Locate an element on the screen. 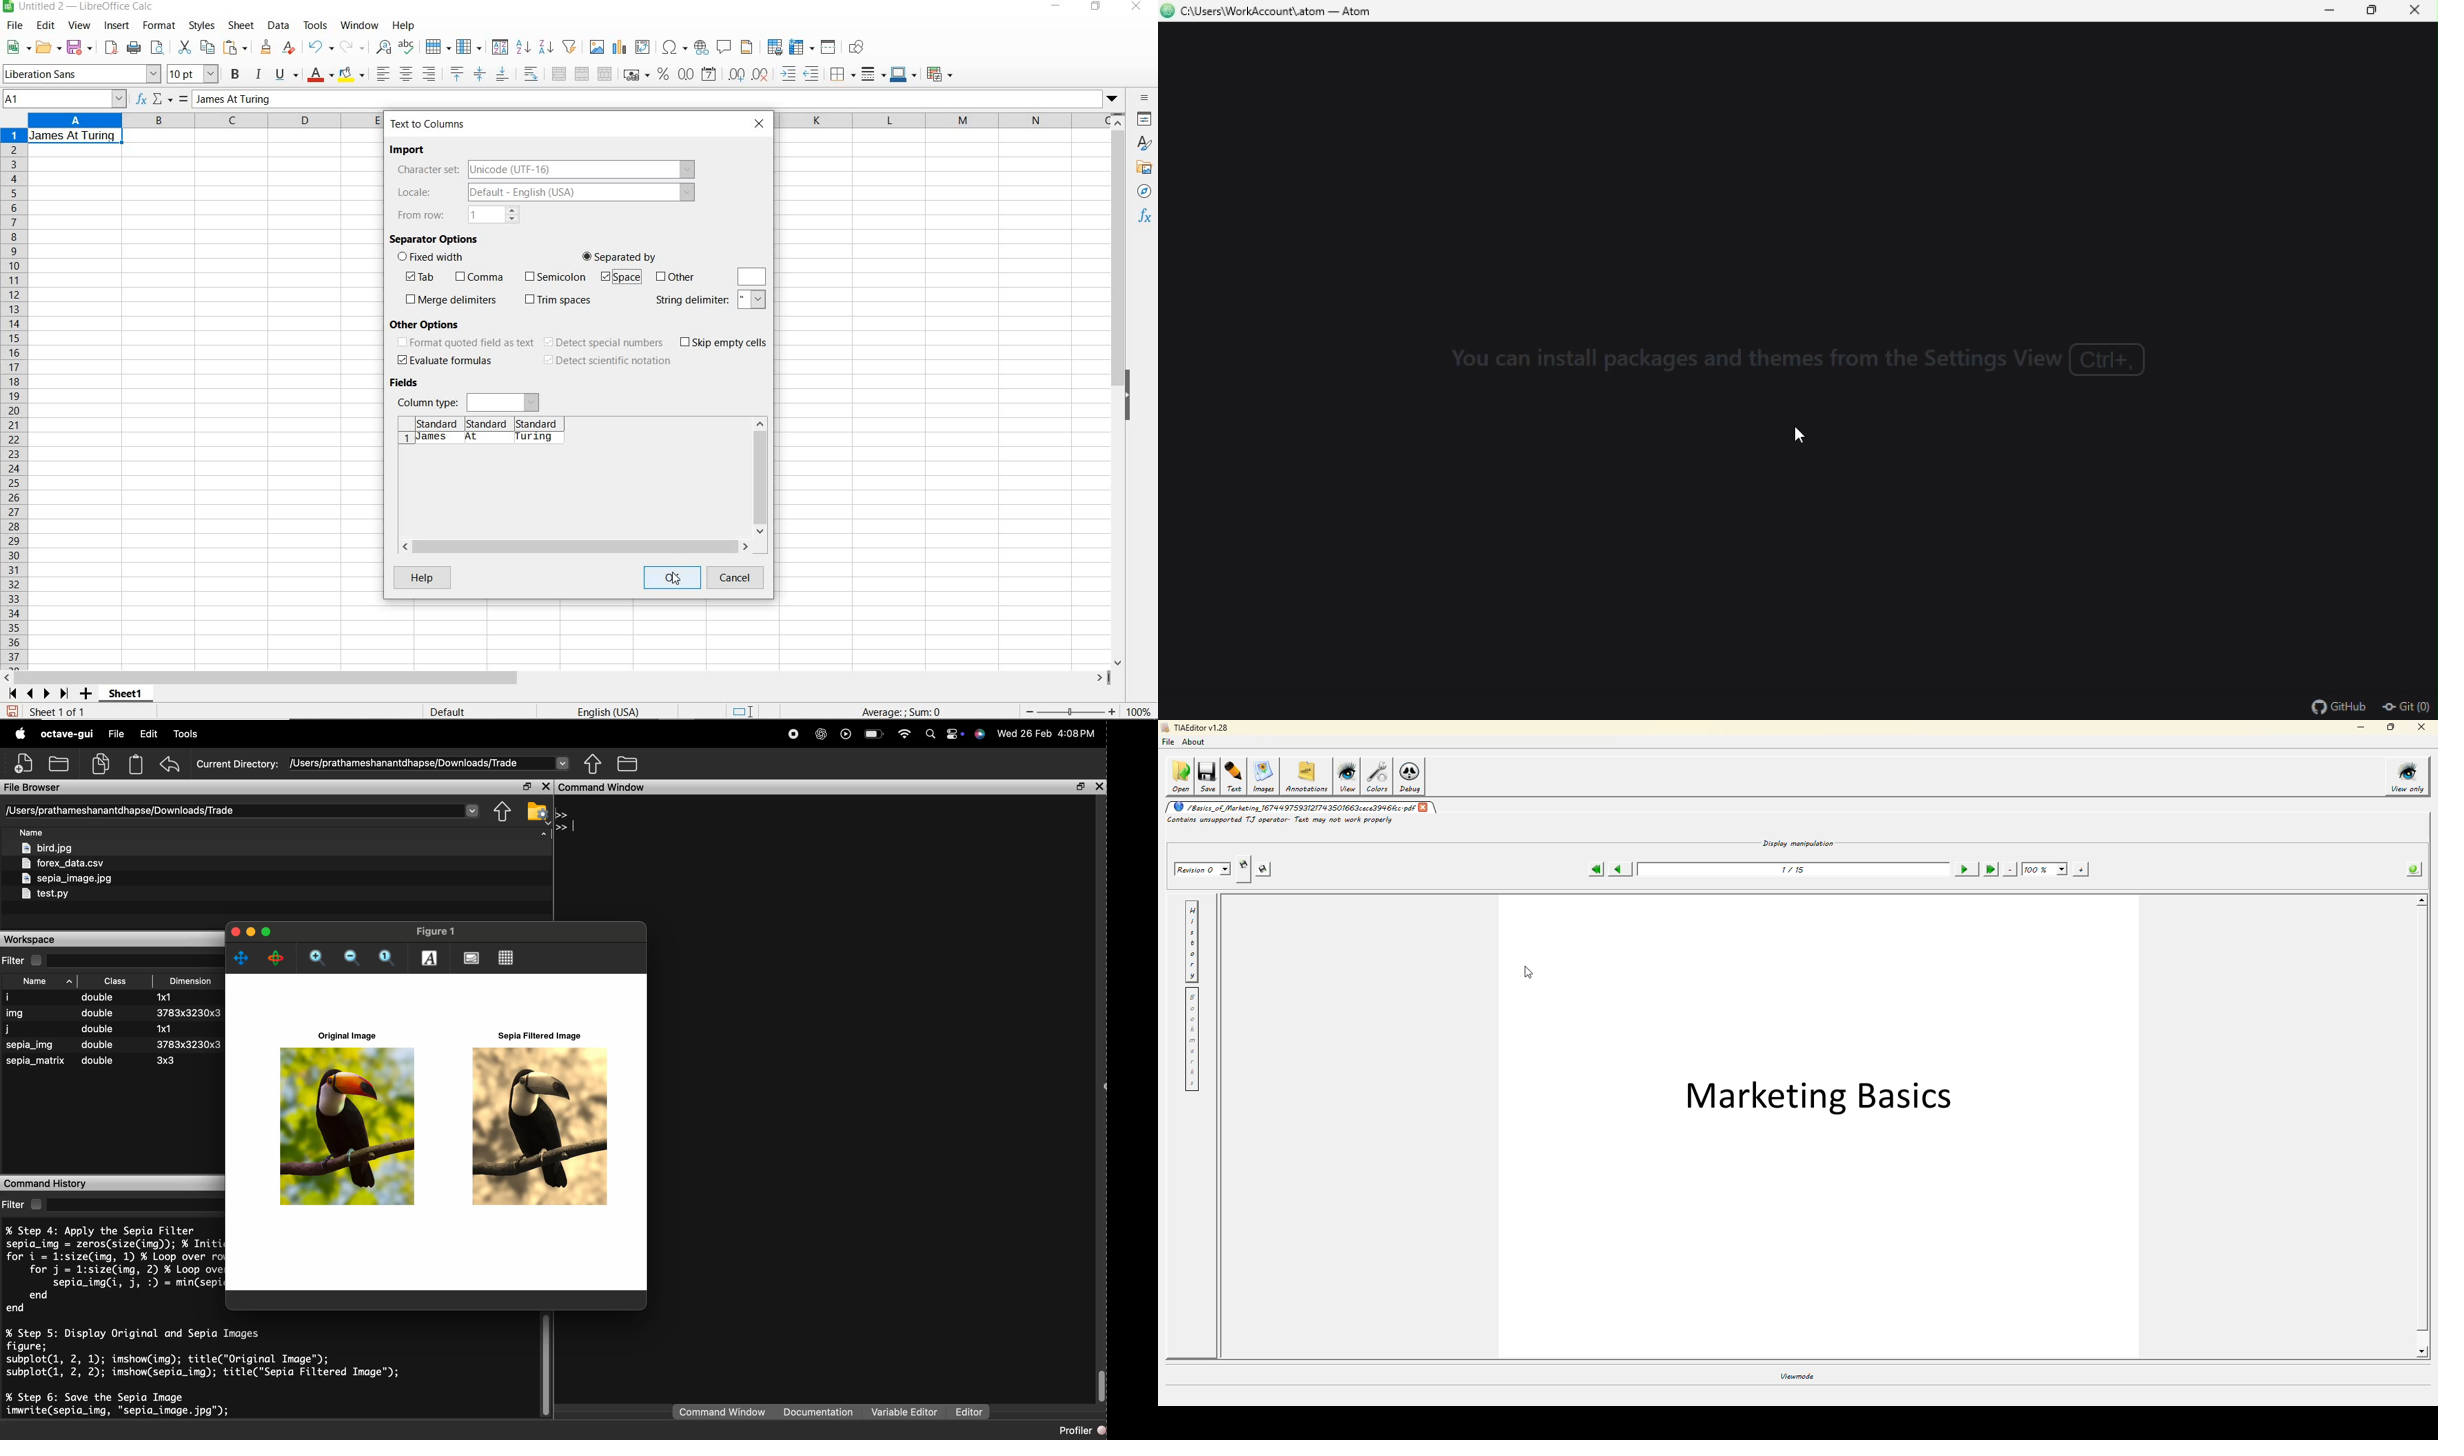 This screenshot has height=1456, width=2464. align left is located at coordinates (381, 72).